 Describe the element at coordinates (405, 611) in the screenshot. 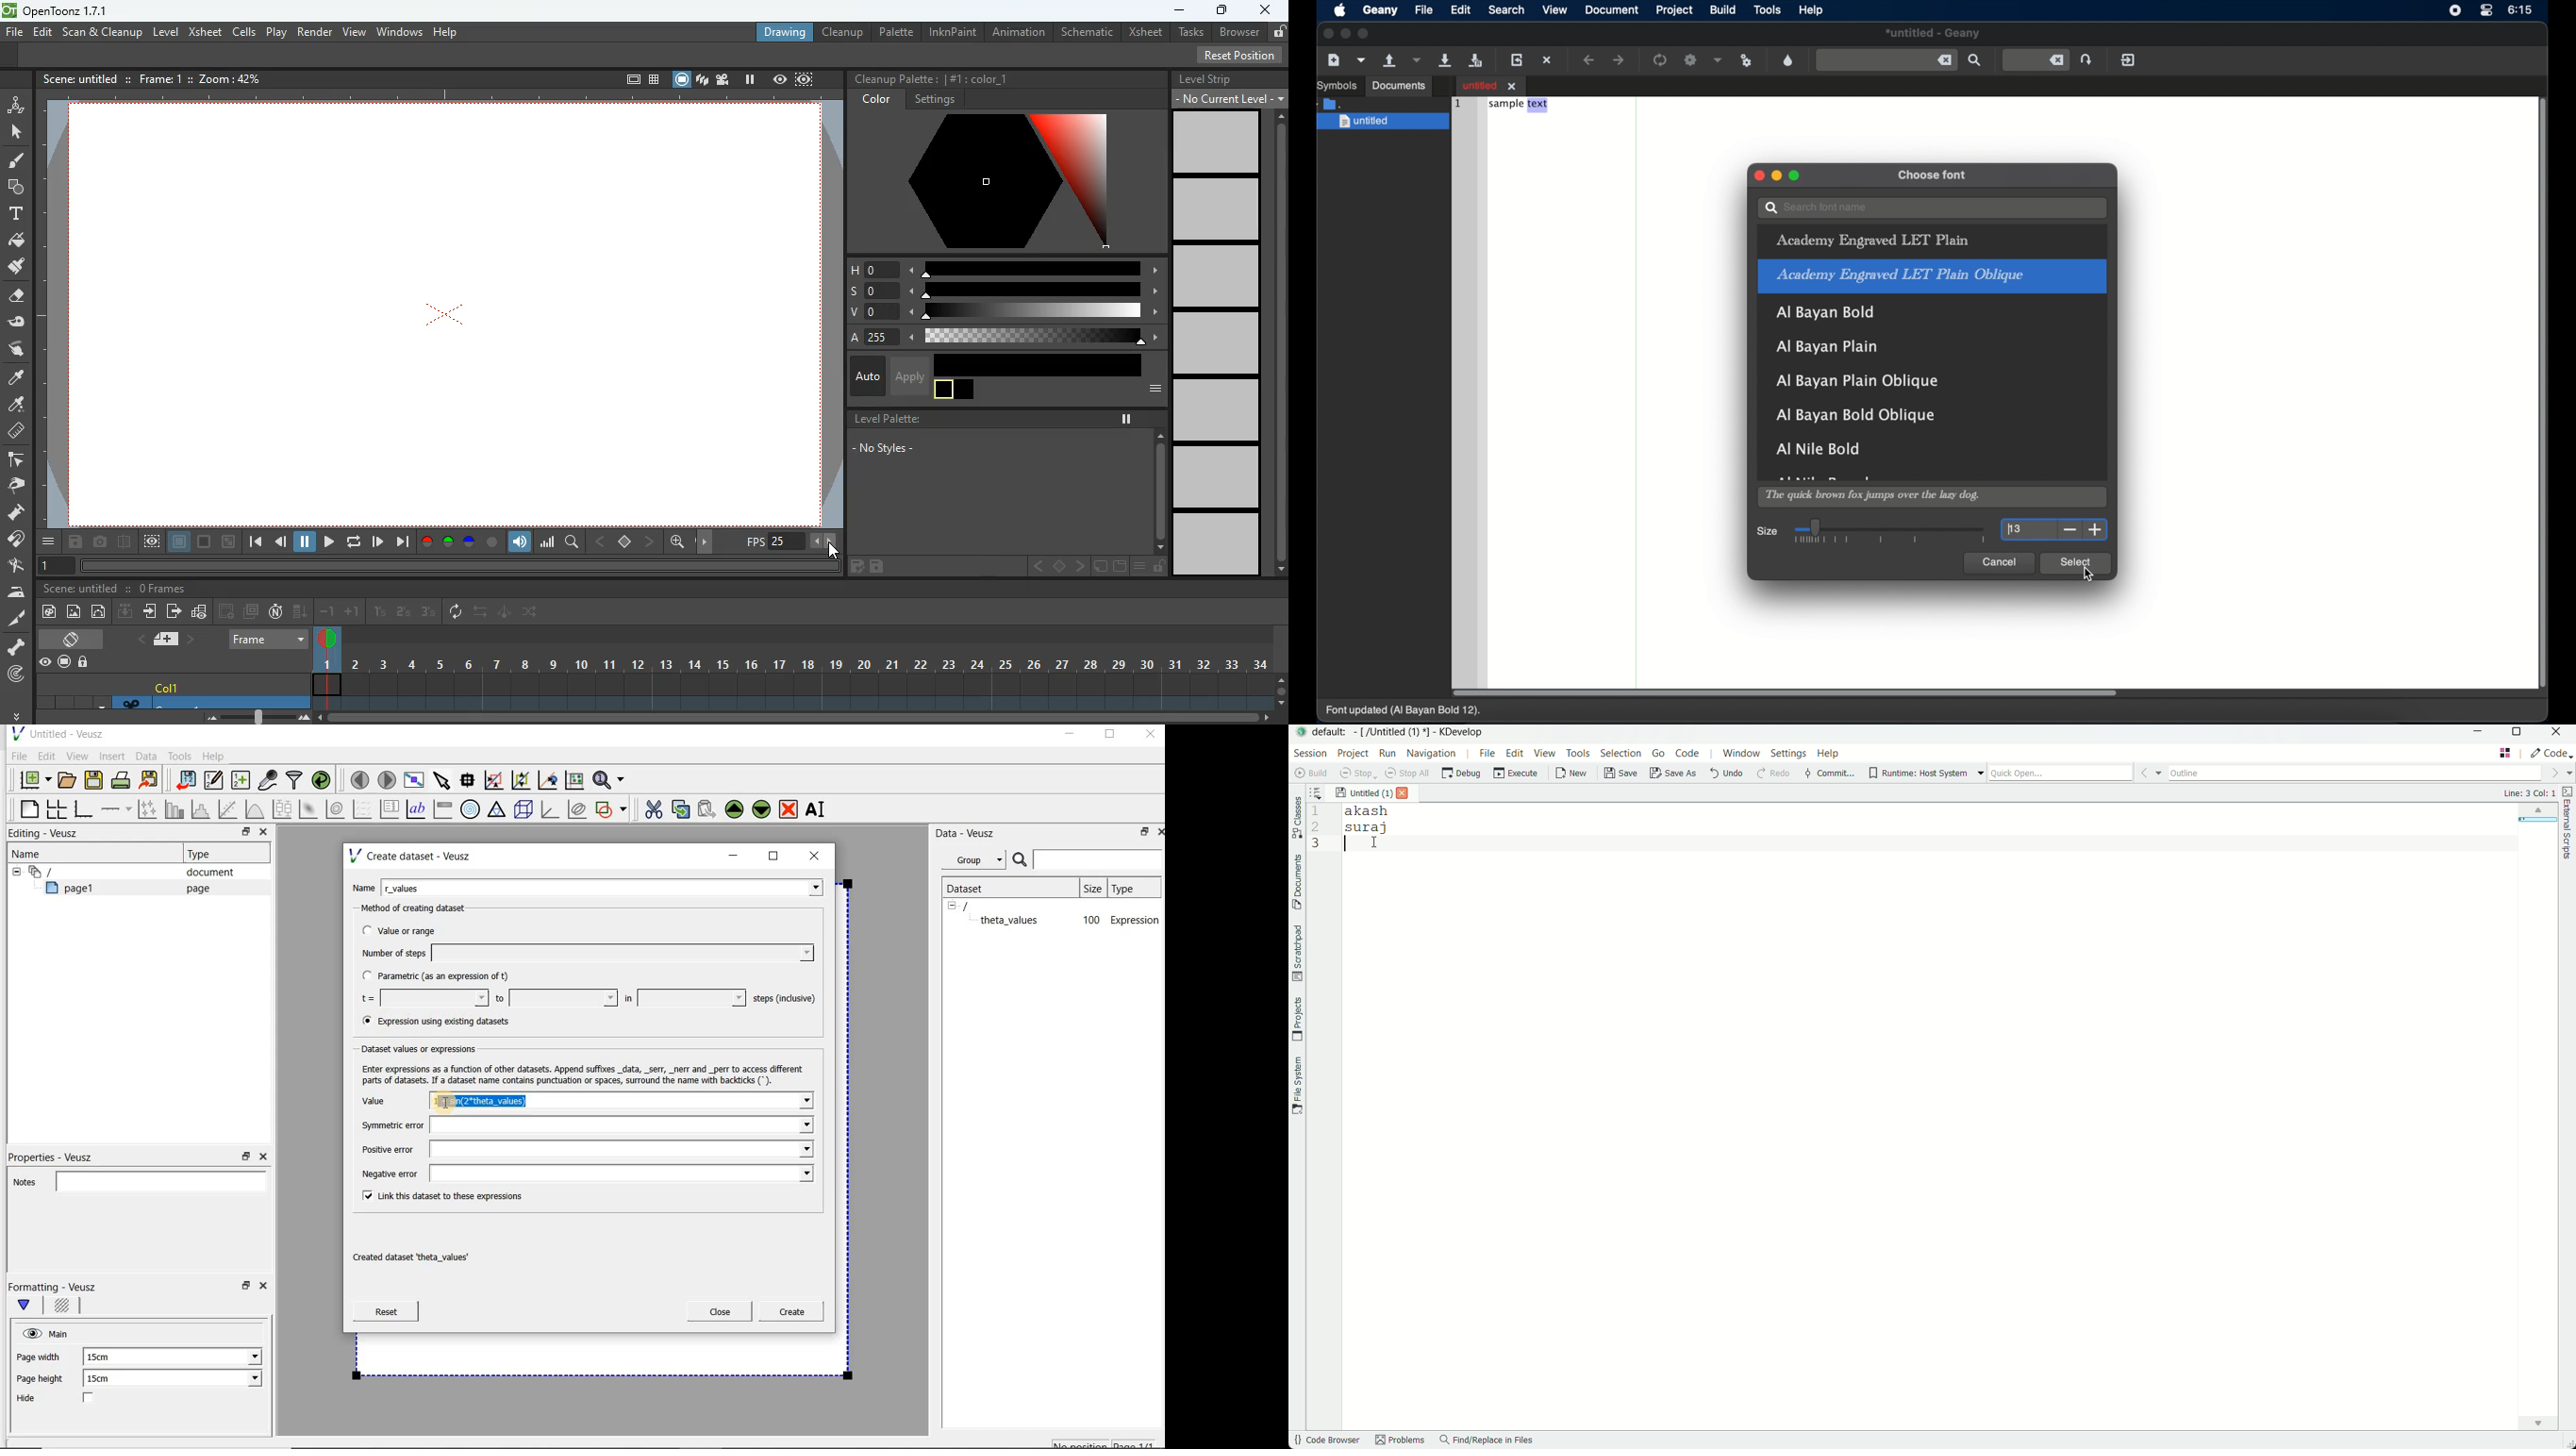

I see `2` at that location.